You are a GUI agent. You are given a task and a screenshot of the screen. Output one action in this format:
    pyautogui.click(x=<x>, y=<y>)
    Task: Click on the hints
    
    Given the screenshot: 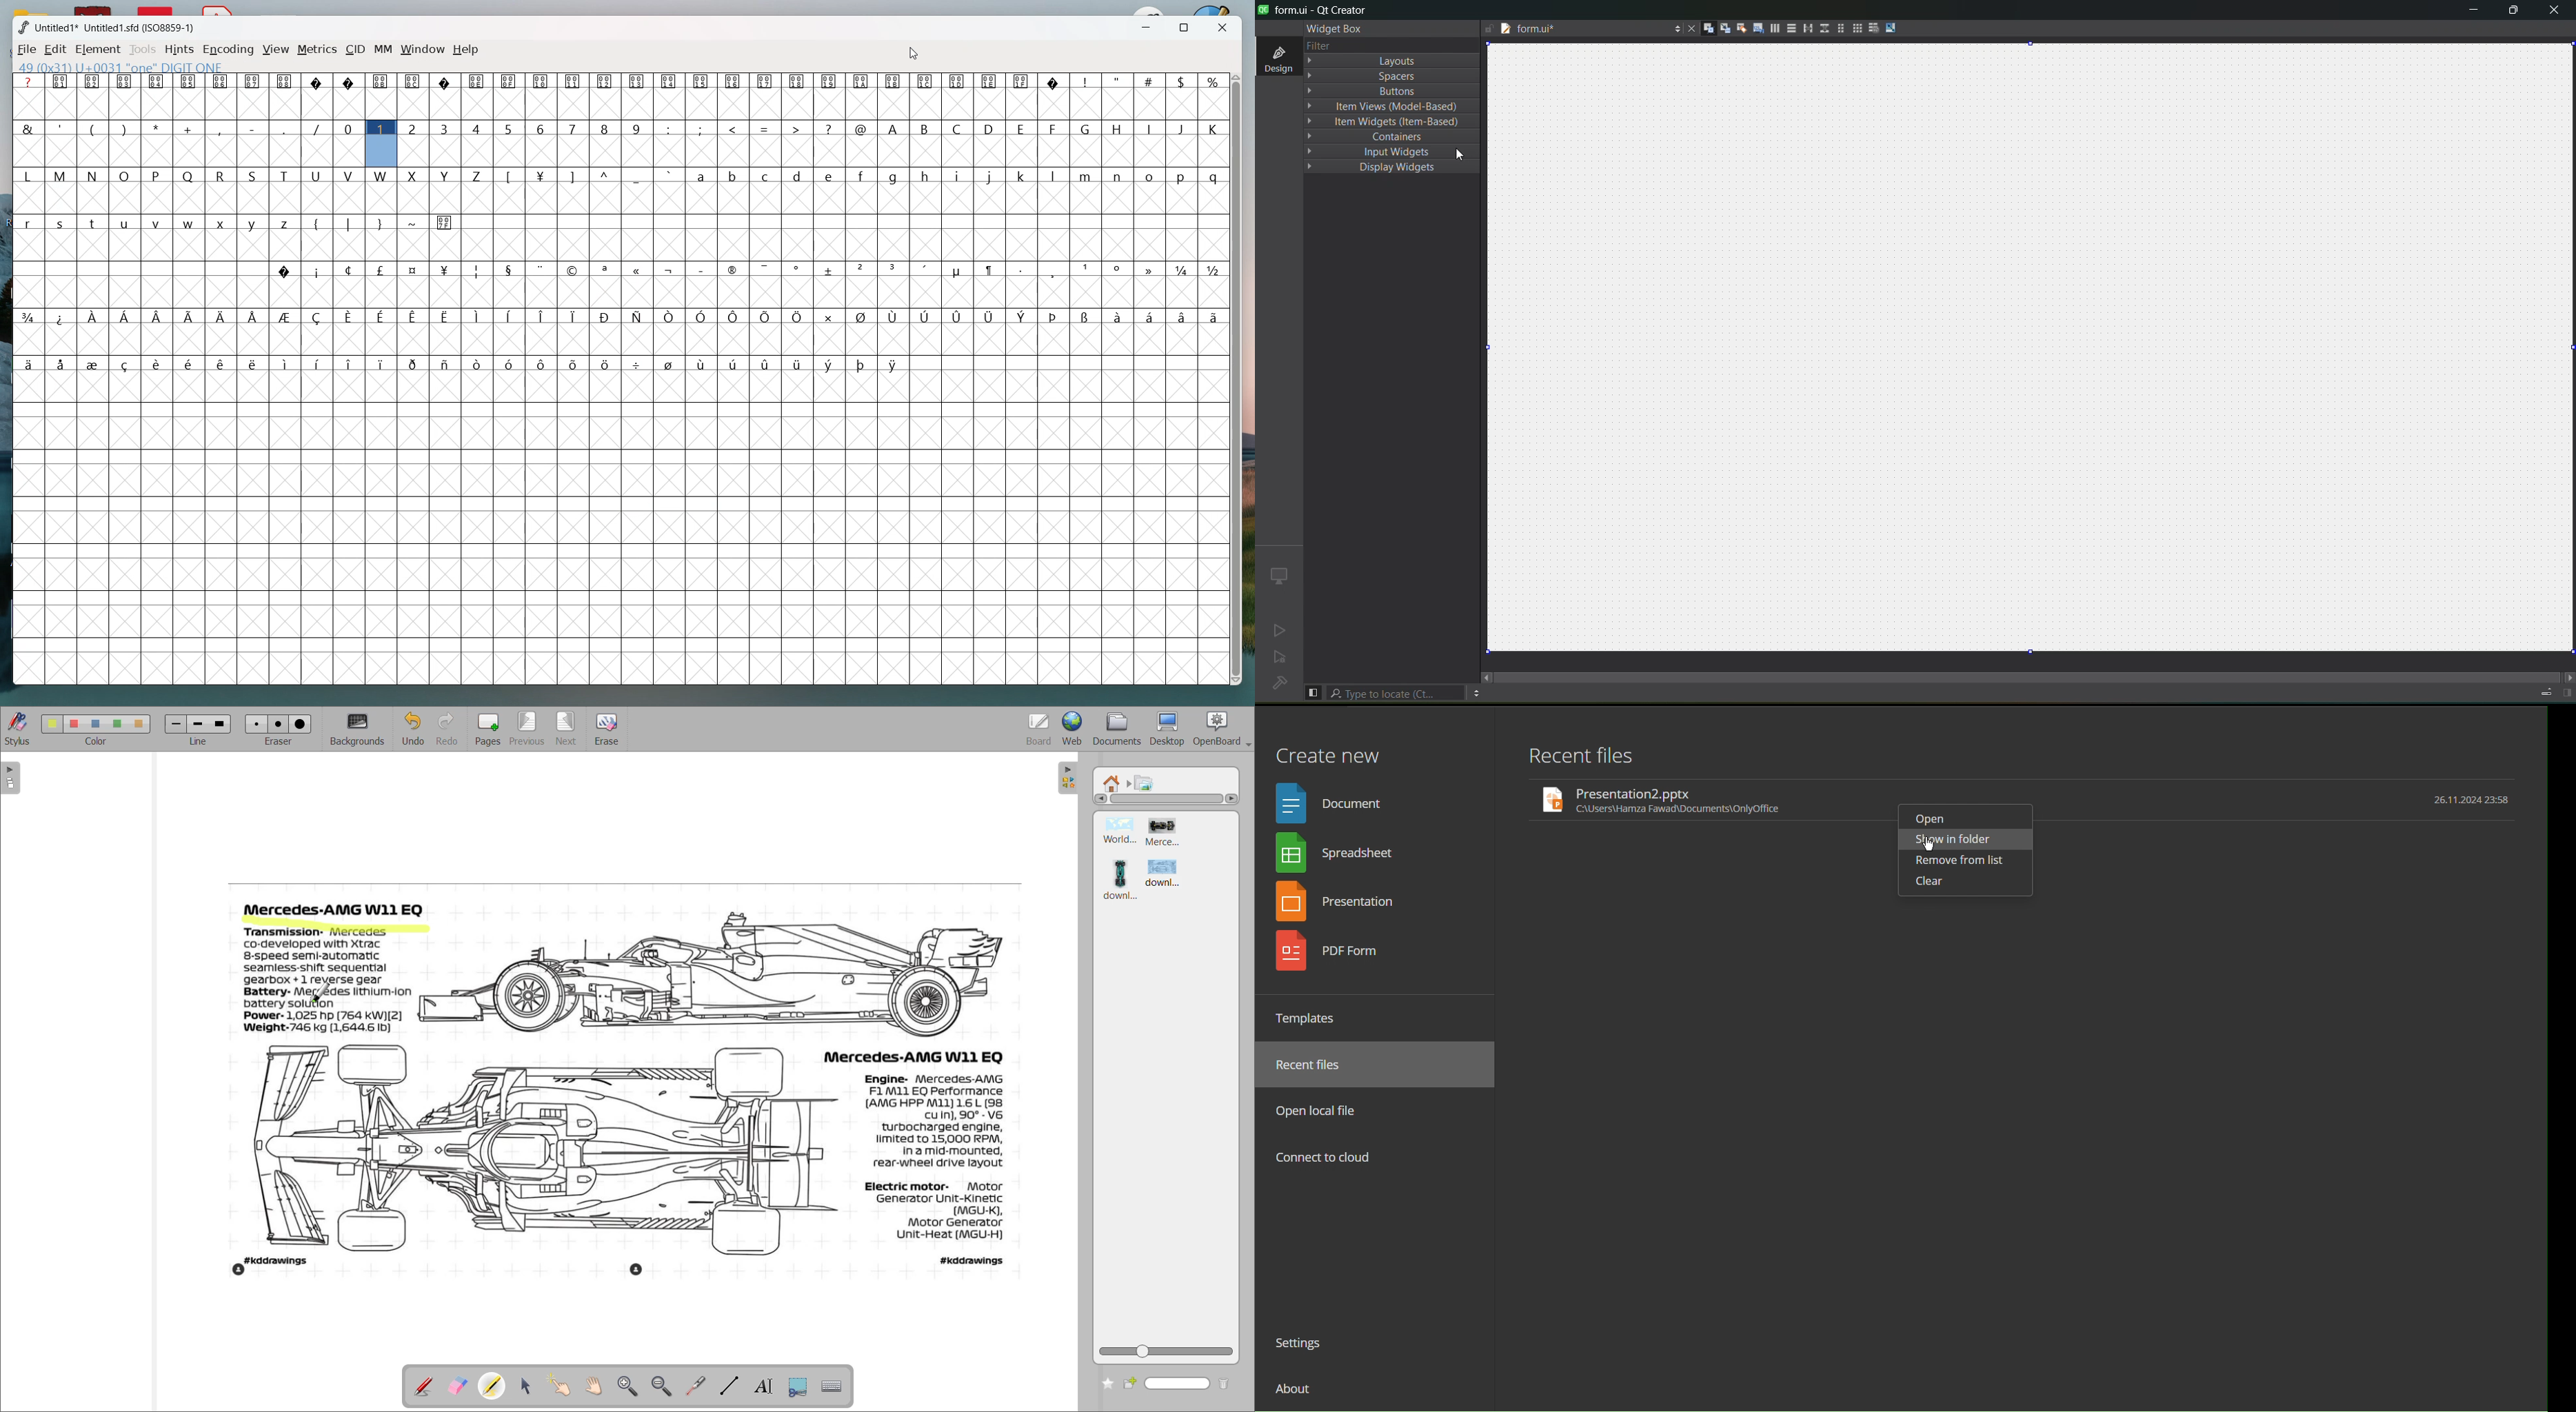 What is the action you would take?
    pyautogui.click(x=178, y=49)
    